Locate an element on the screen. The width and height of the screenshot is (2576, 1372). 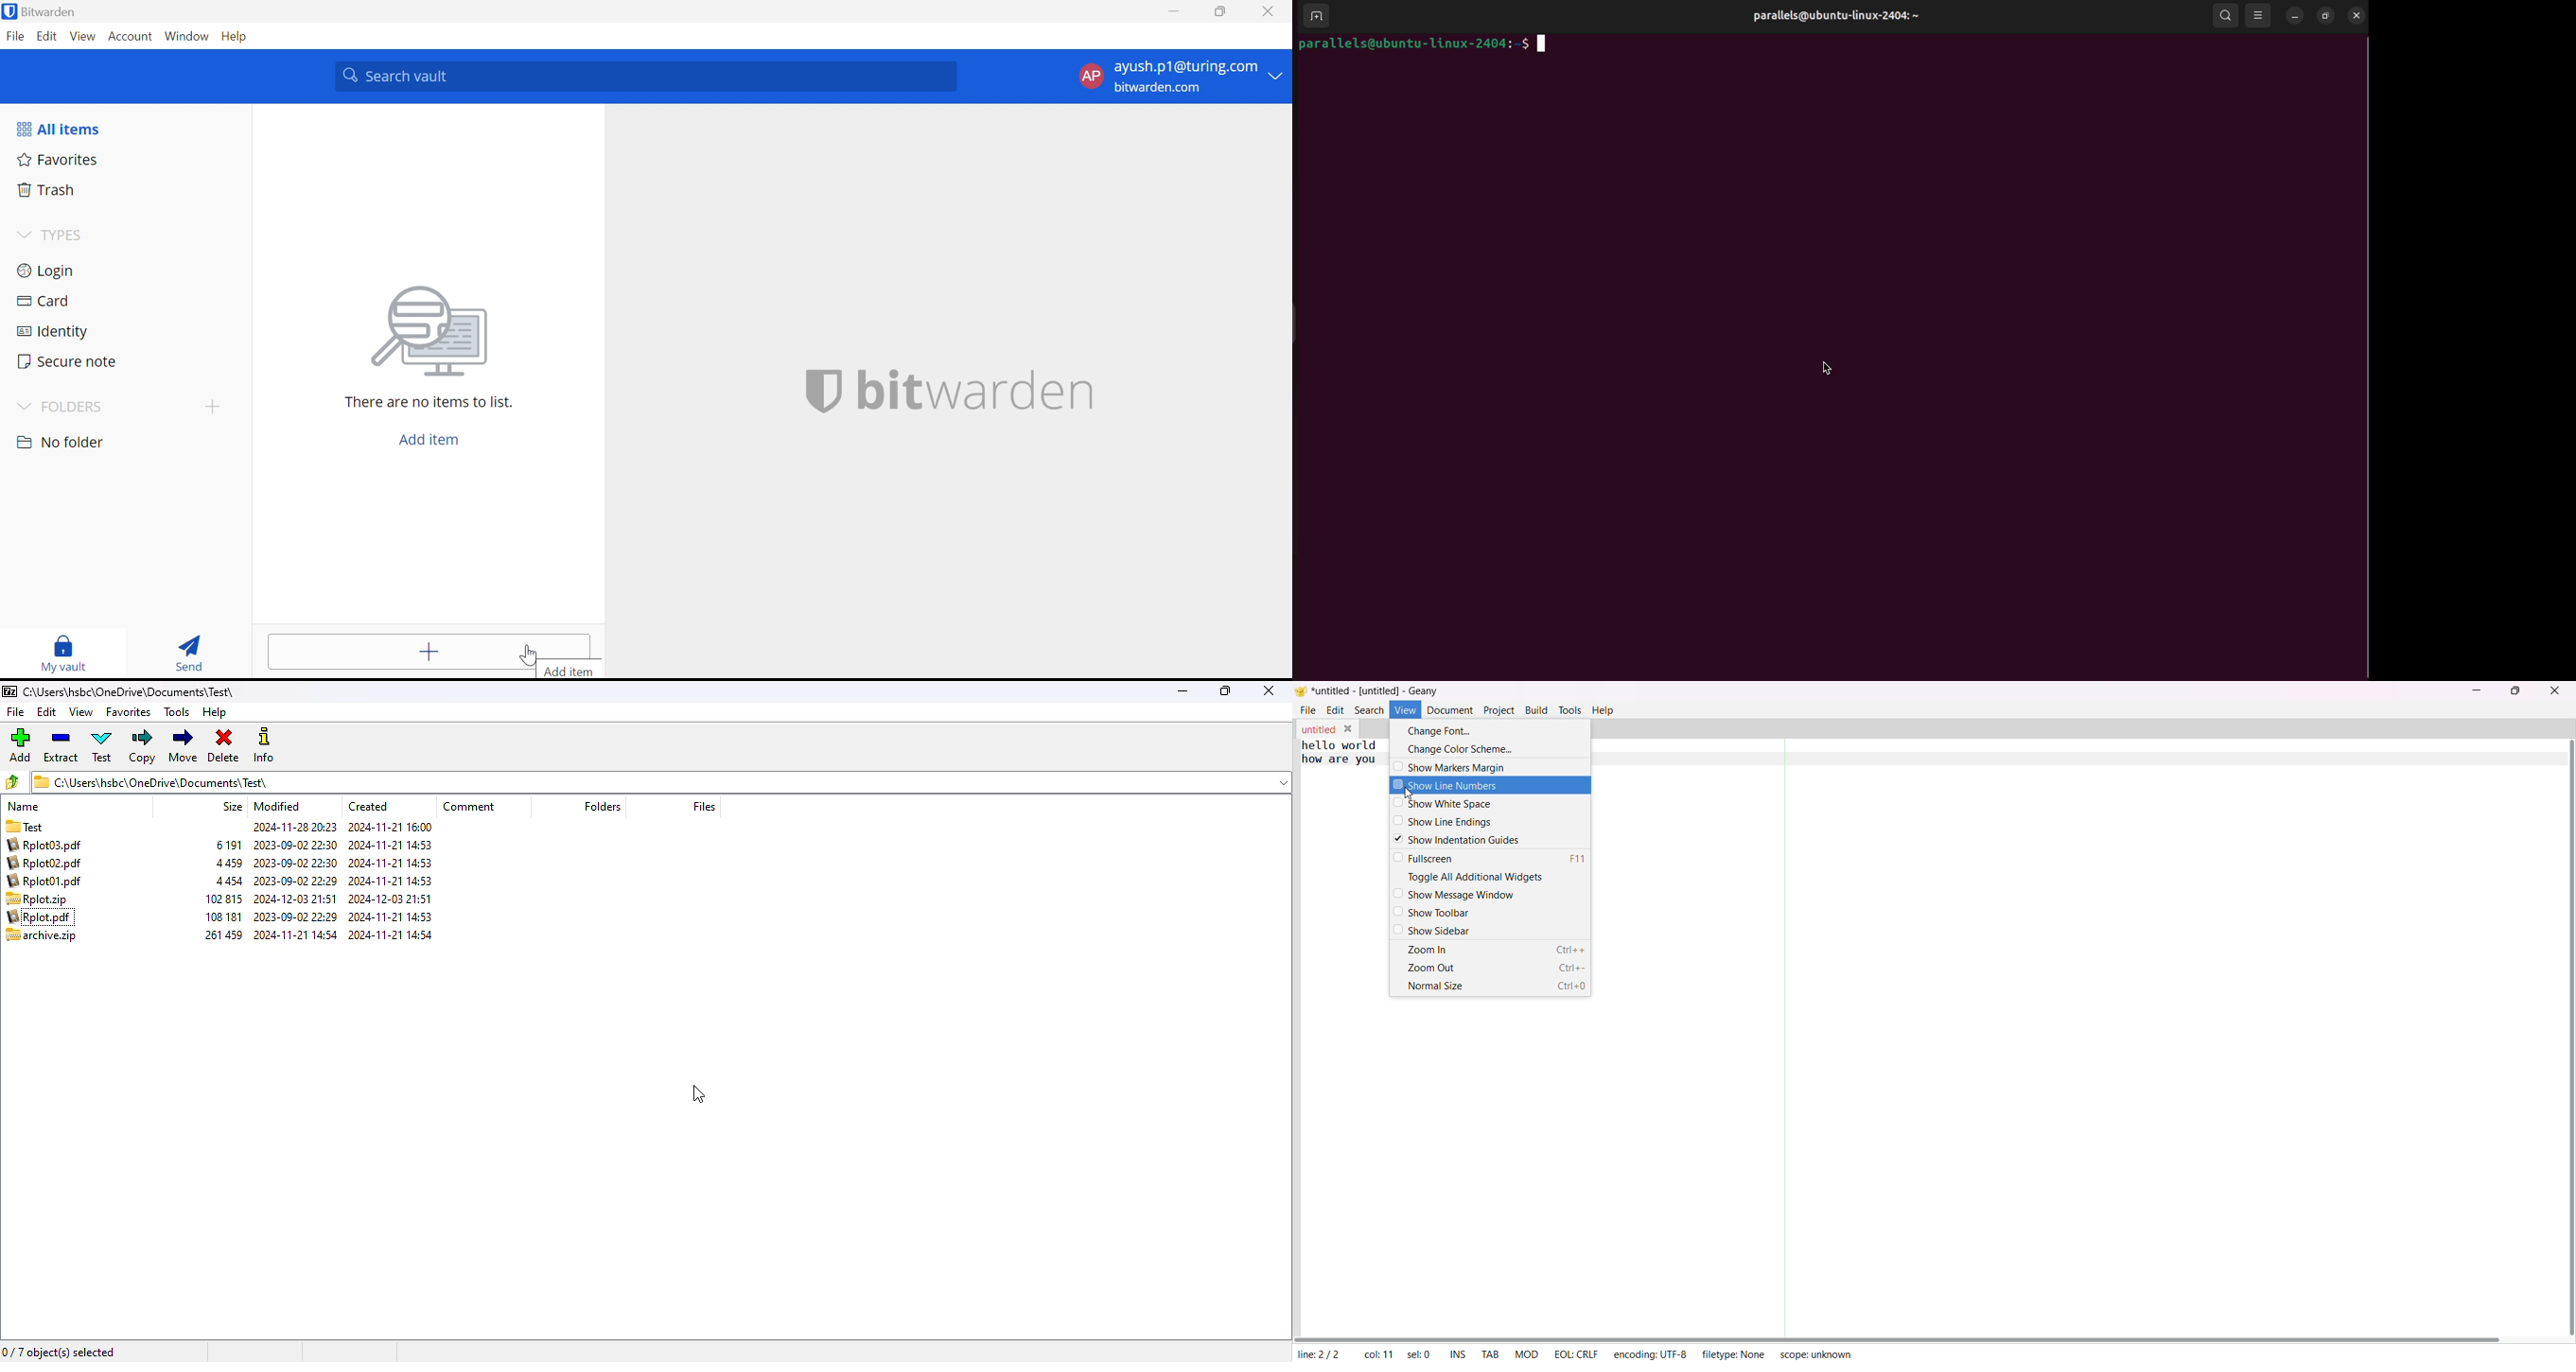
Search vault is located at coordinates (645, 76).